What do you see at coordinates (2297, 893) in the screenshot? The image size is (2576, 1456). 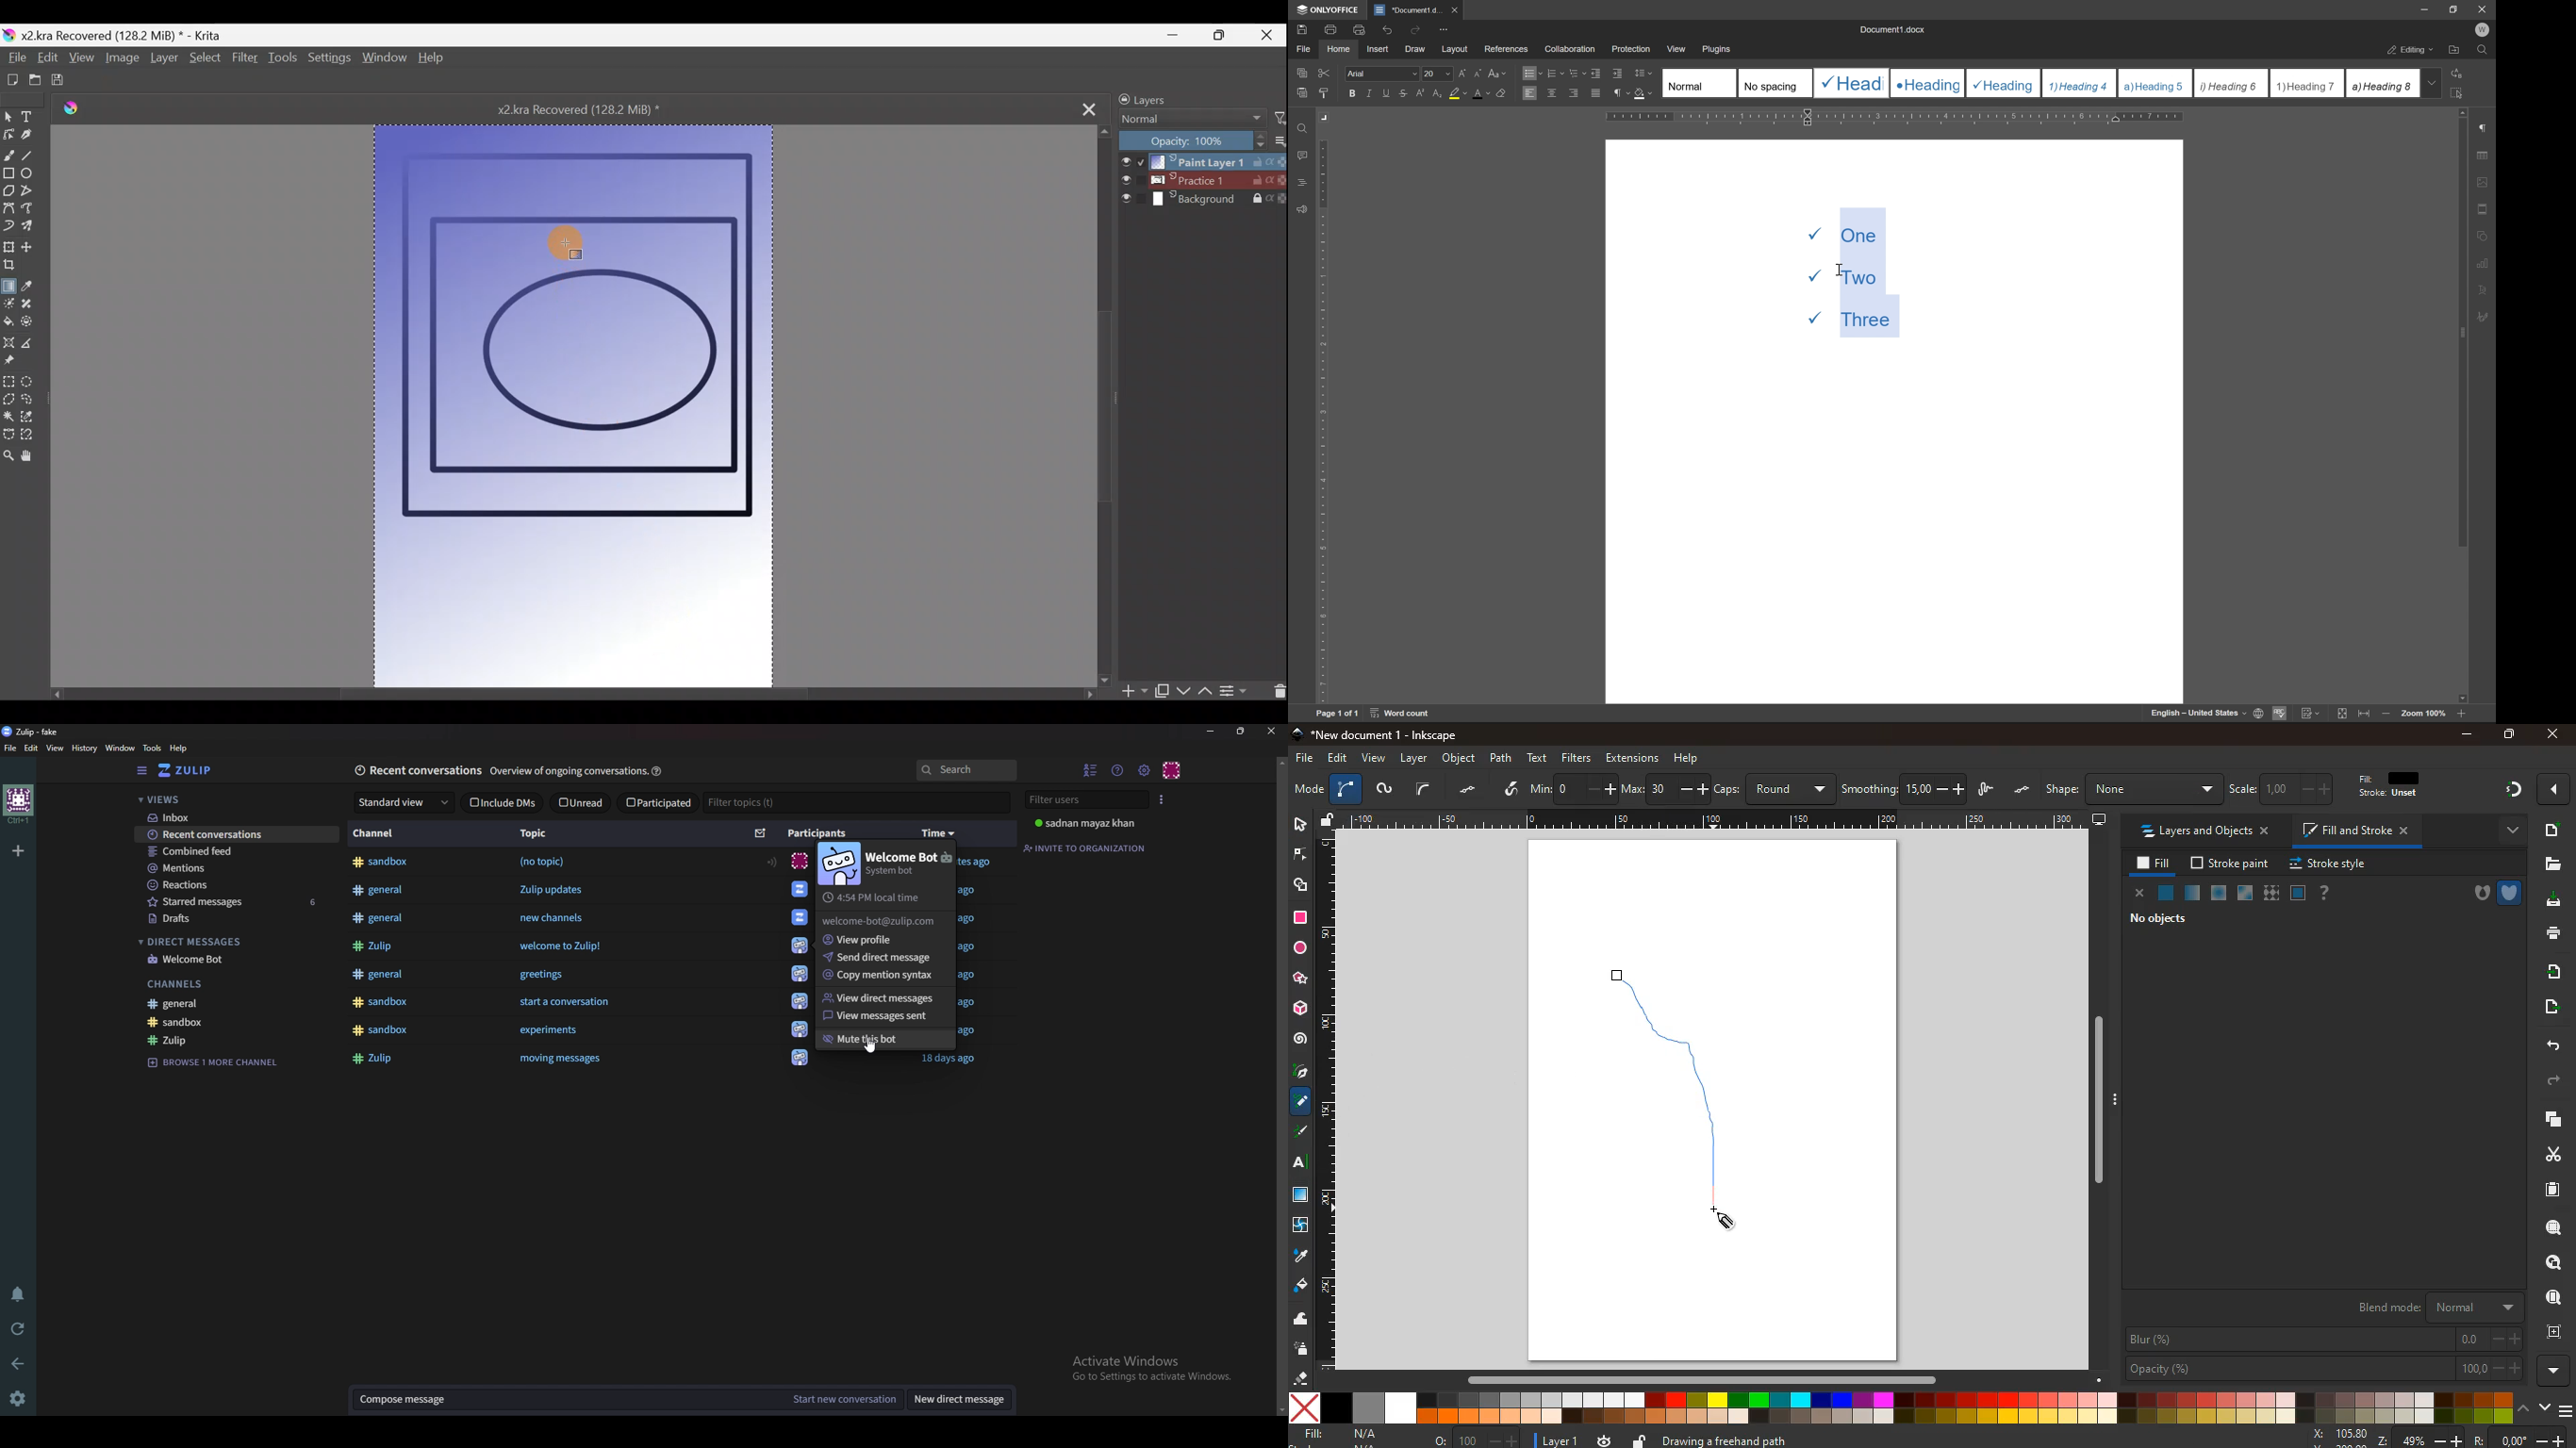 I see `frame` at bounding box center [2297, 893].